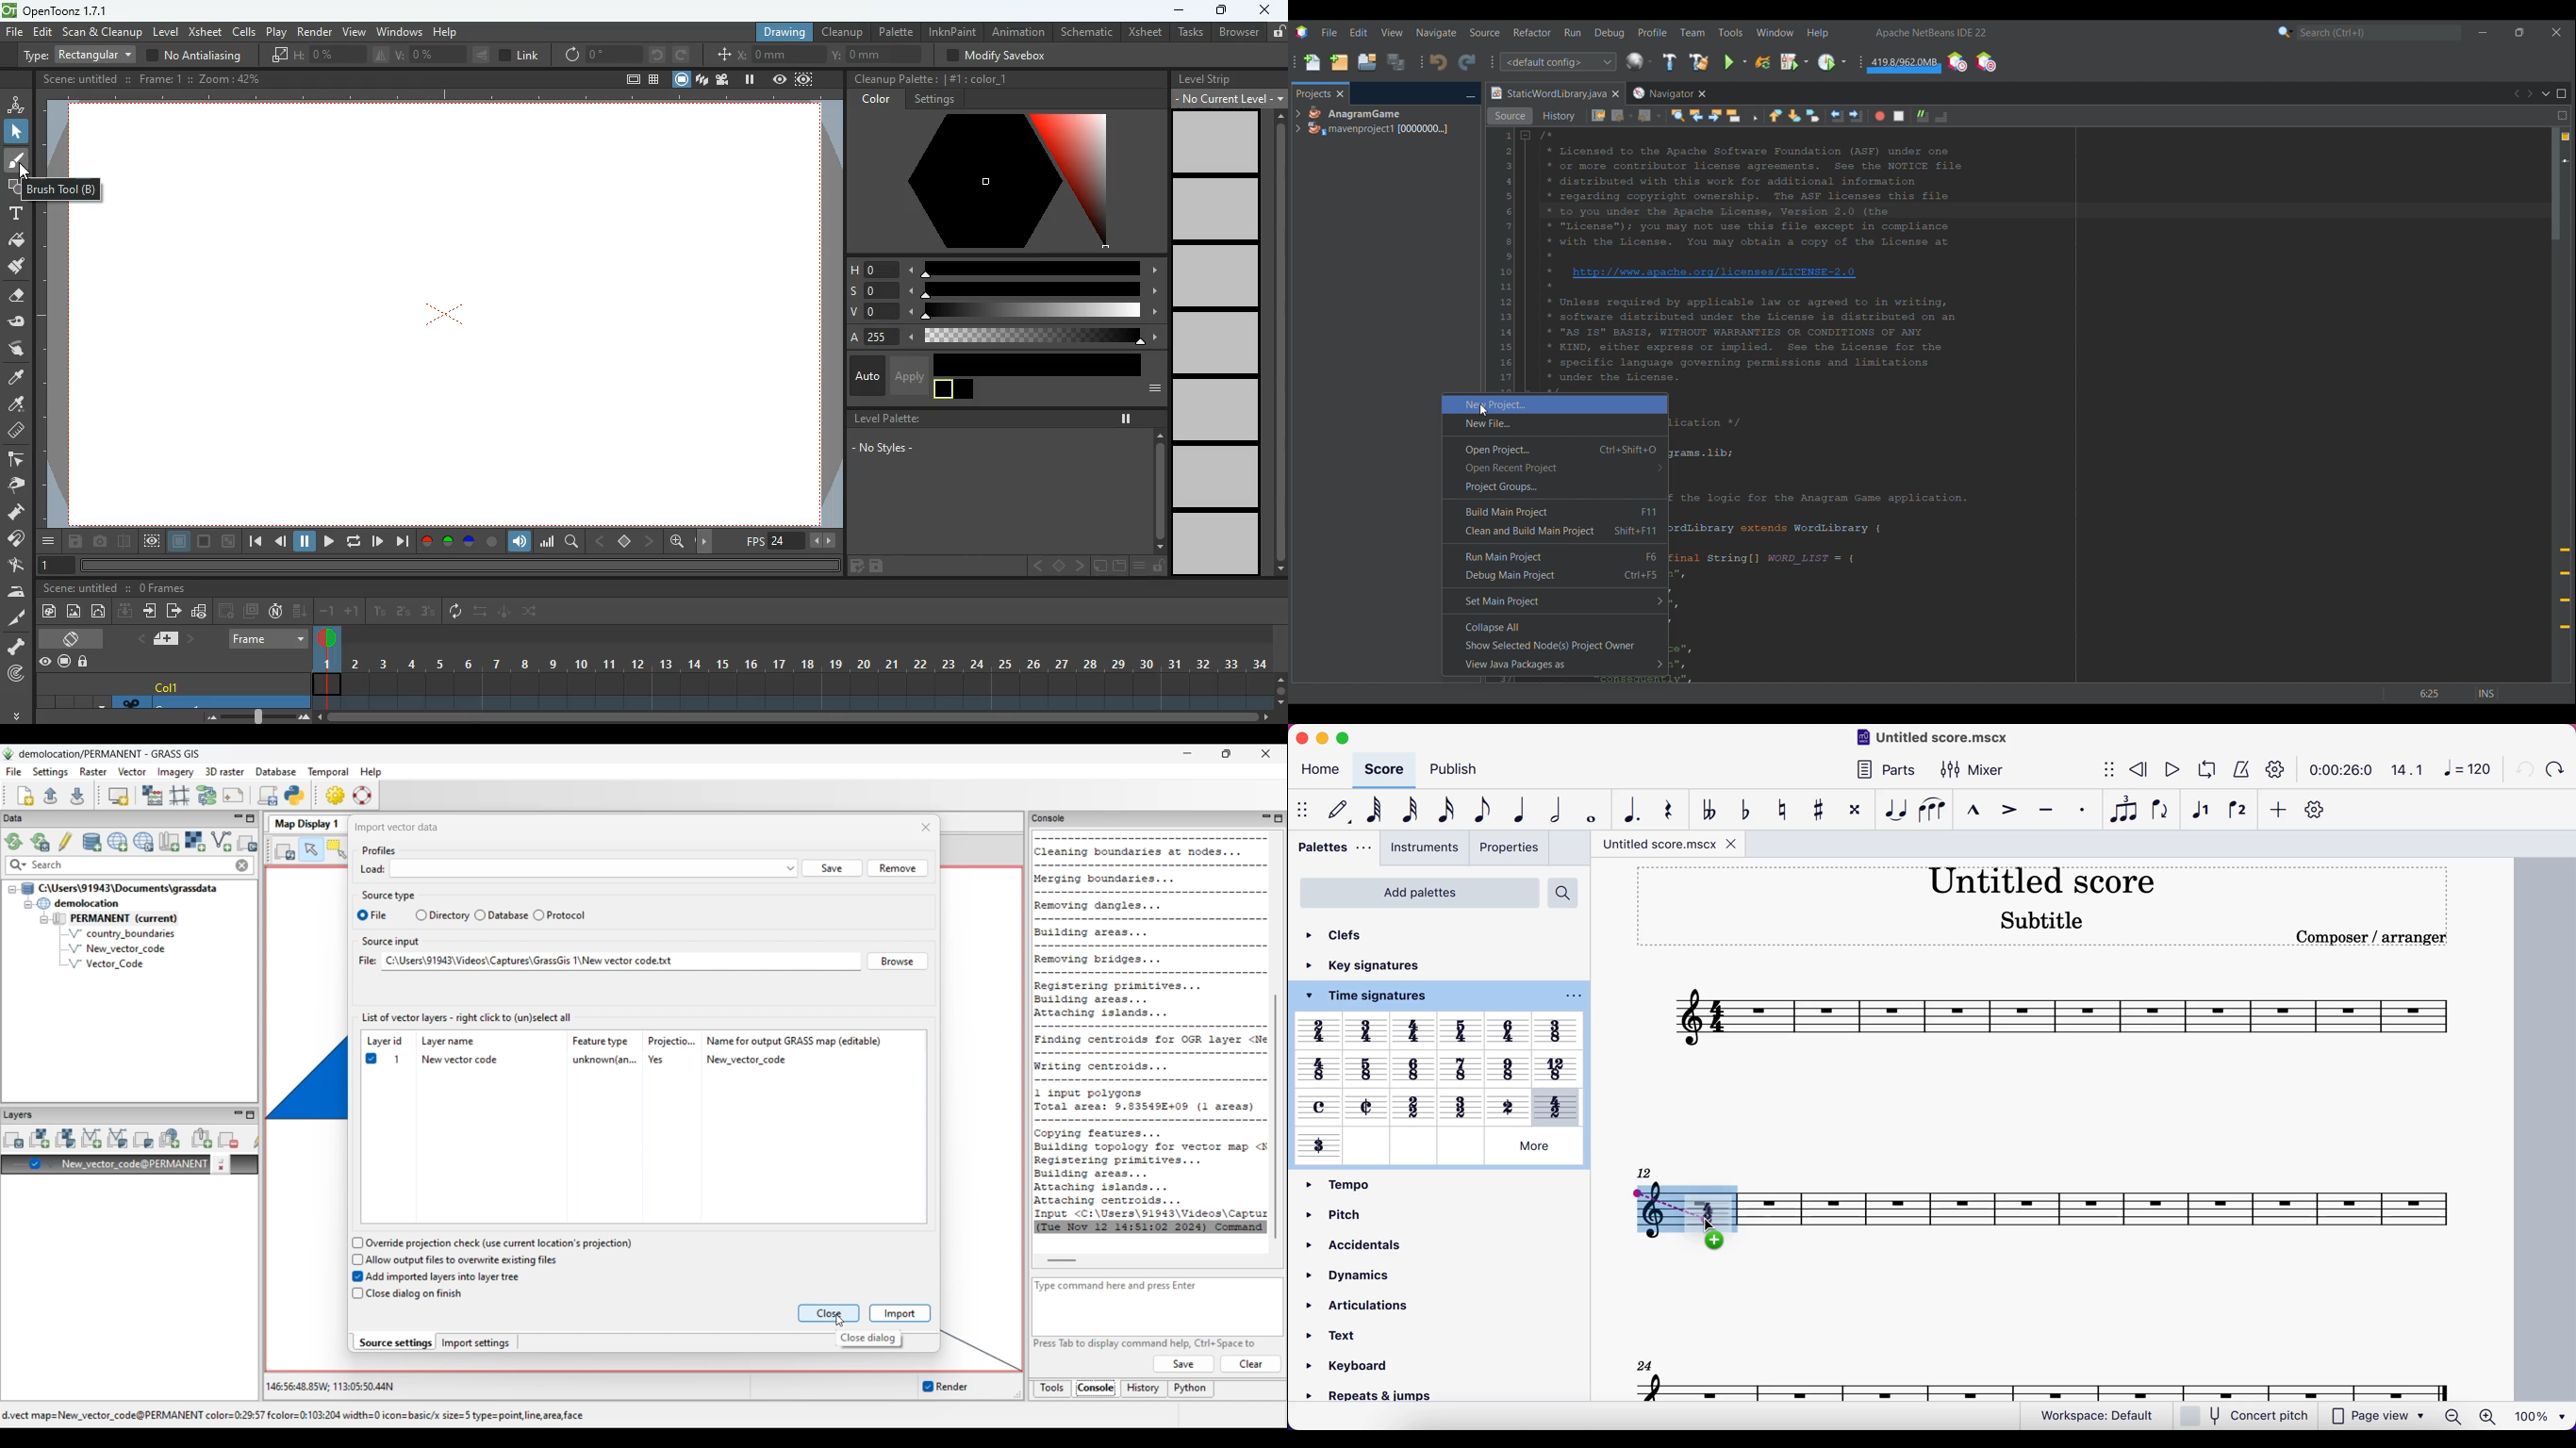  What do you see at coordinates (1319, 1106) in the screenshot?
I see `` at bounding box center [1319, 1106].